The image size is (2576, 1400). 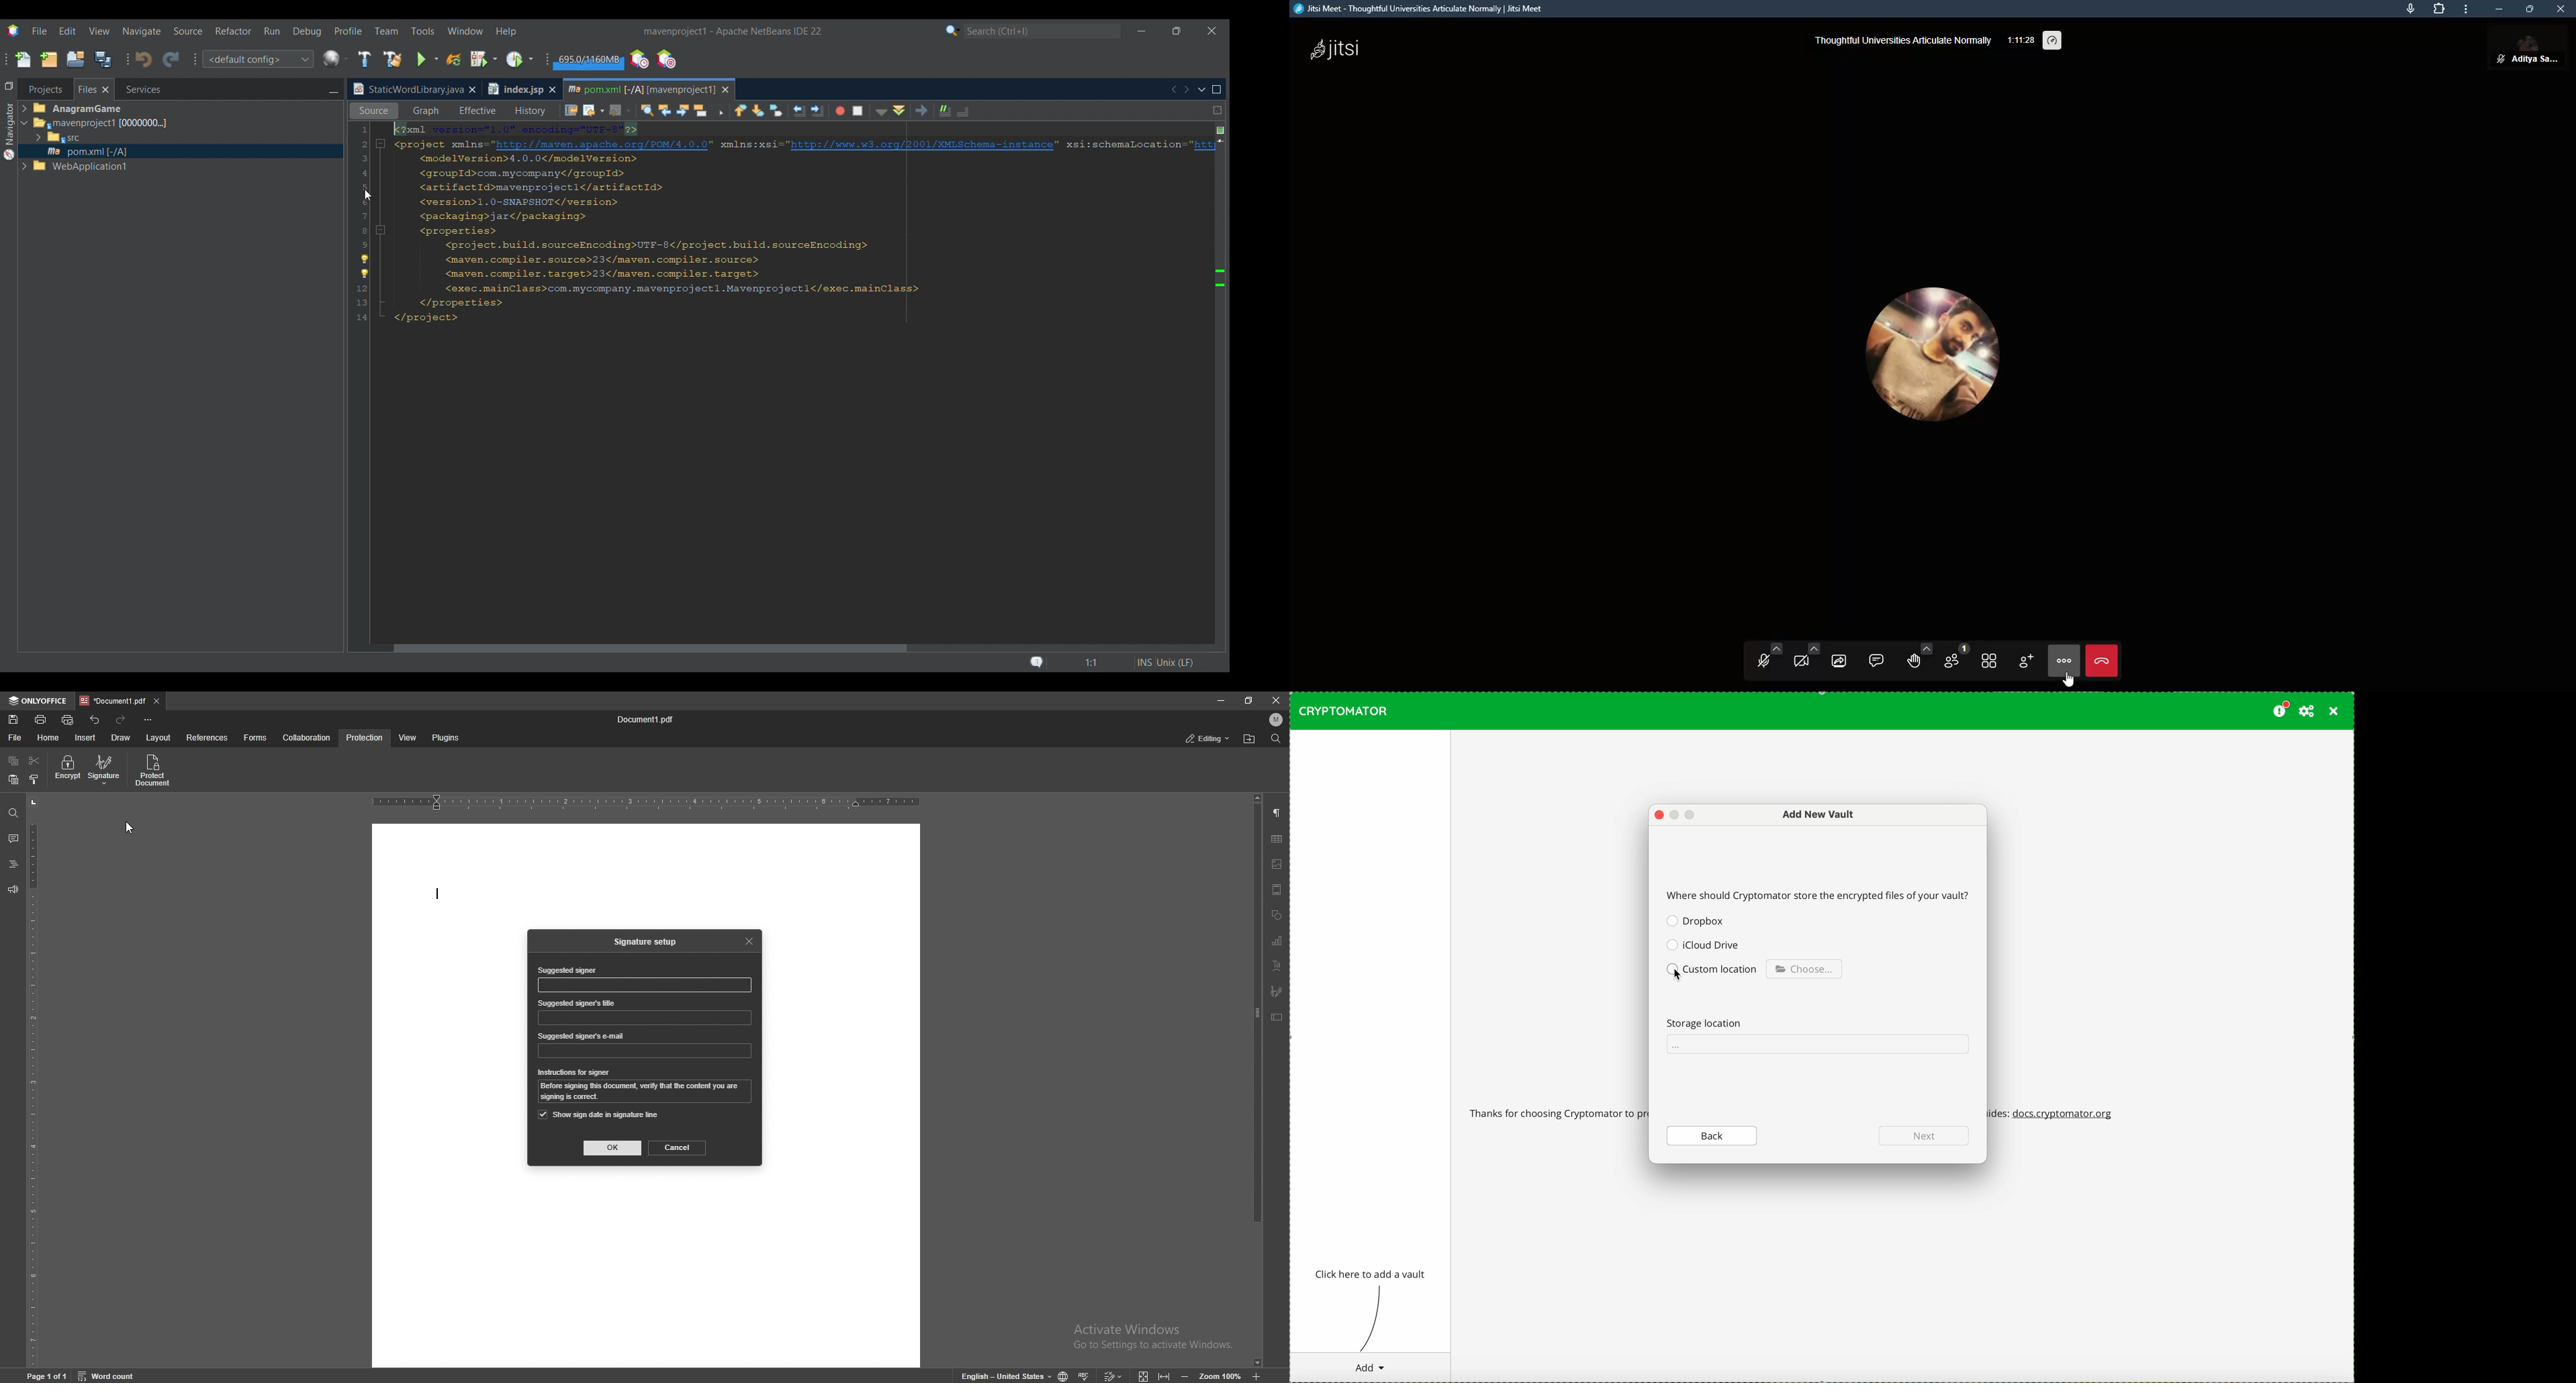 What do you see at coordinates (365, 738) in the screenshot?
I see `protection` at bounding box center [365, 738].